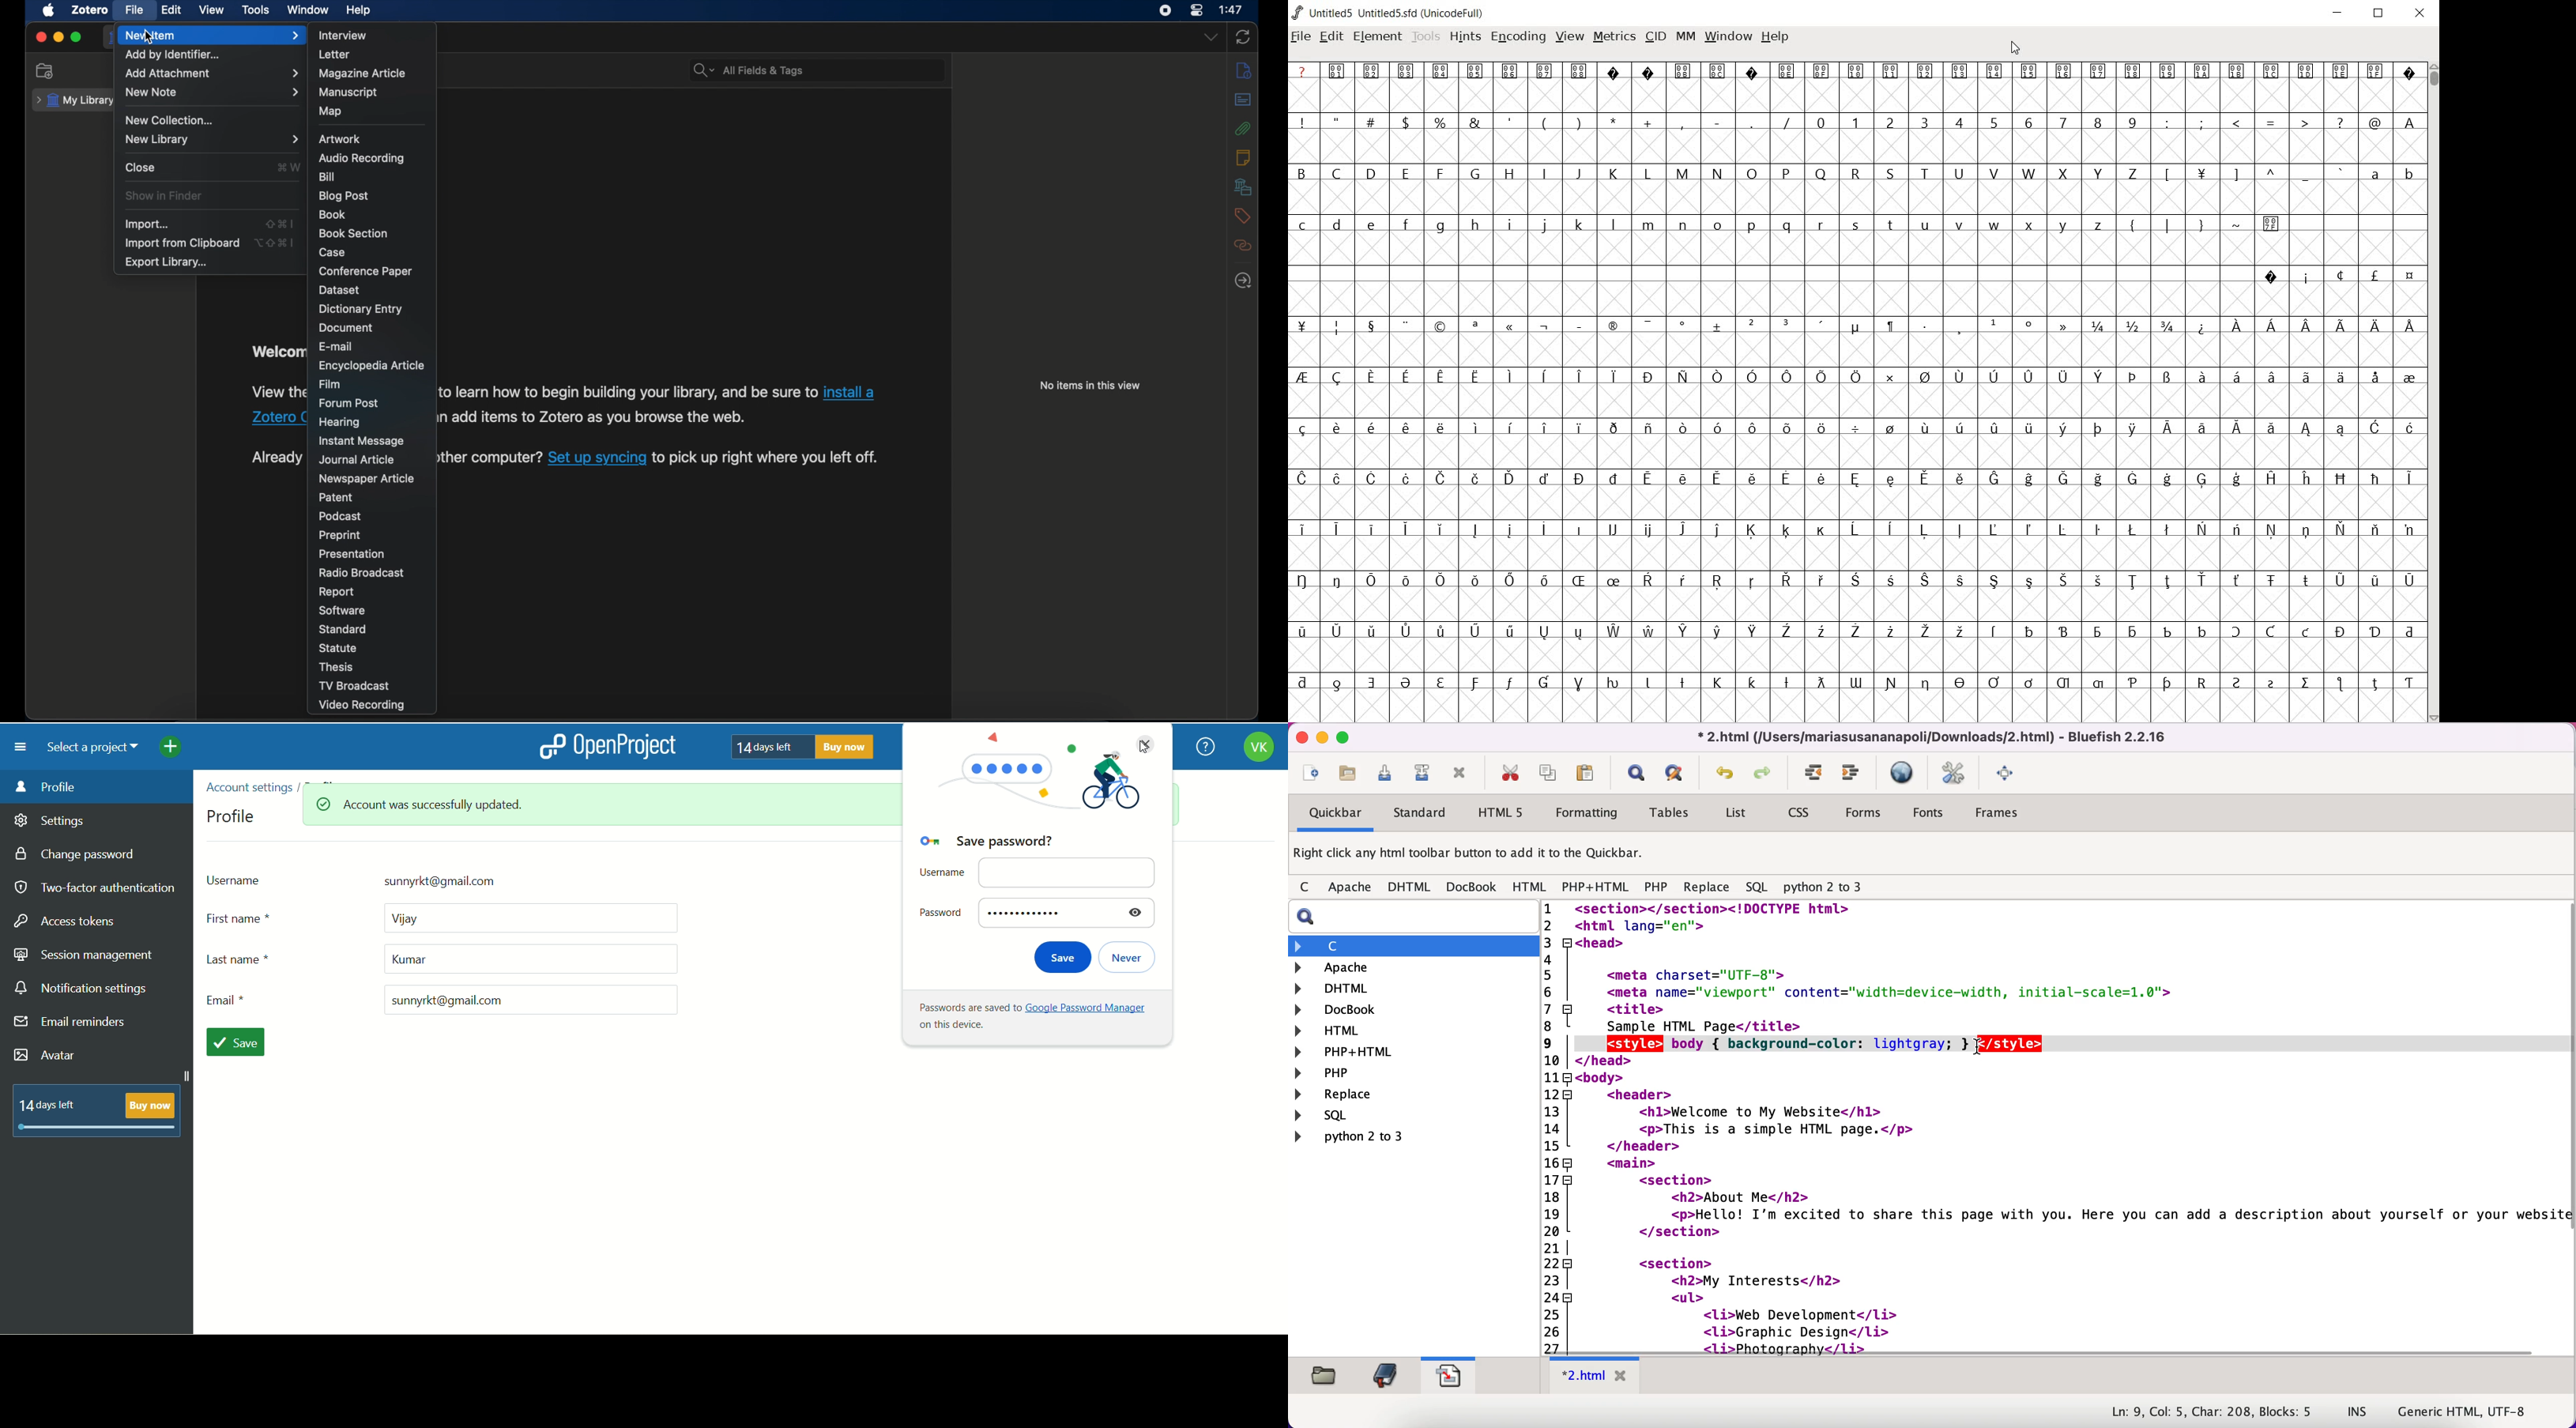 The image size is (2576, 1428). What do you see at coordinates (1928, 814) in the screenshot?
I see `fonts` at bounding box center [1928, 814].